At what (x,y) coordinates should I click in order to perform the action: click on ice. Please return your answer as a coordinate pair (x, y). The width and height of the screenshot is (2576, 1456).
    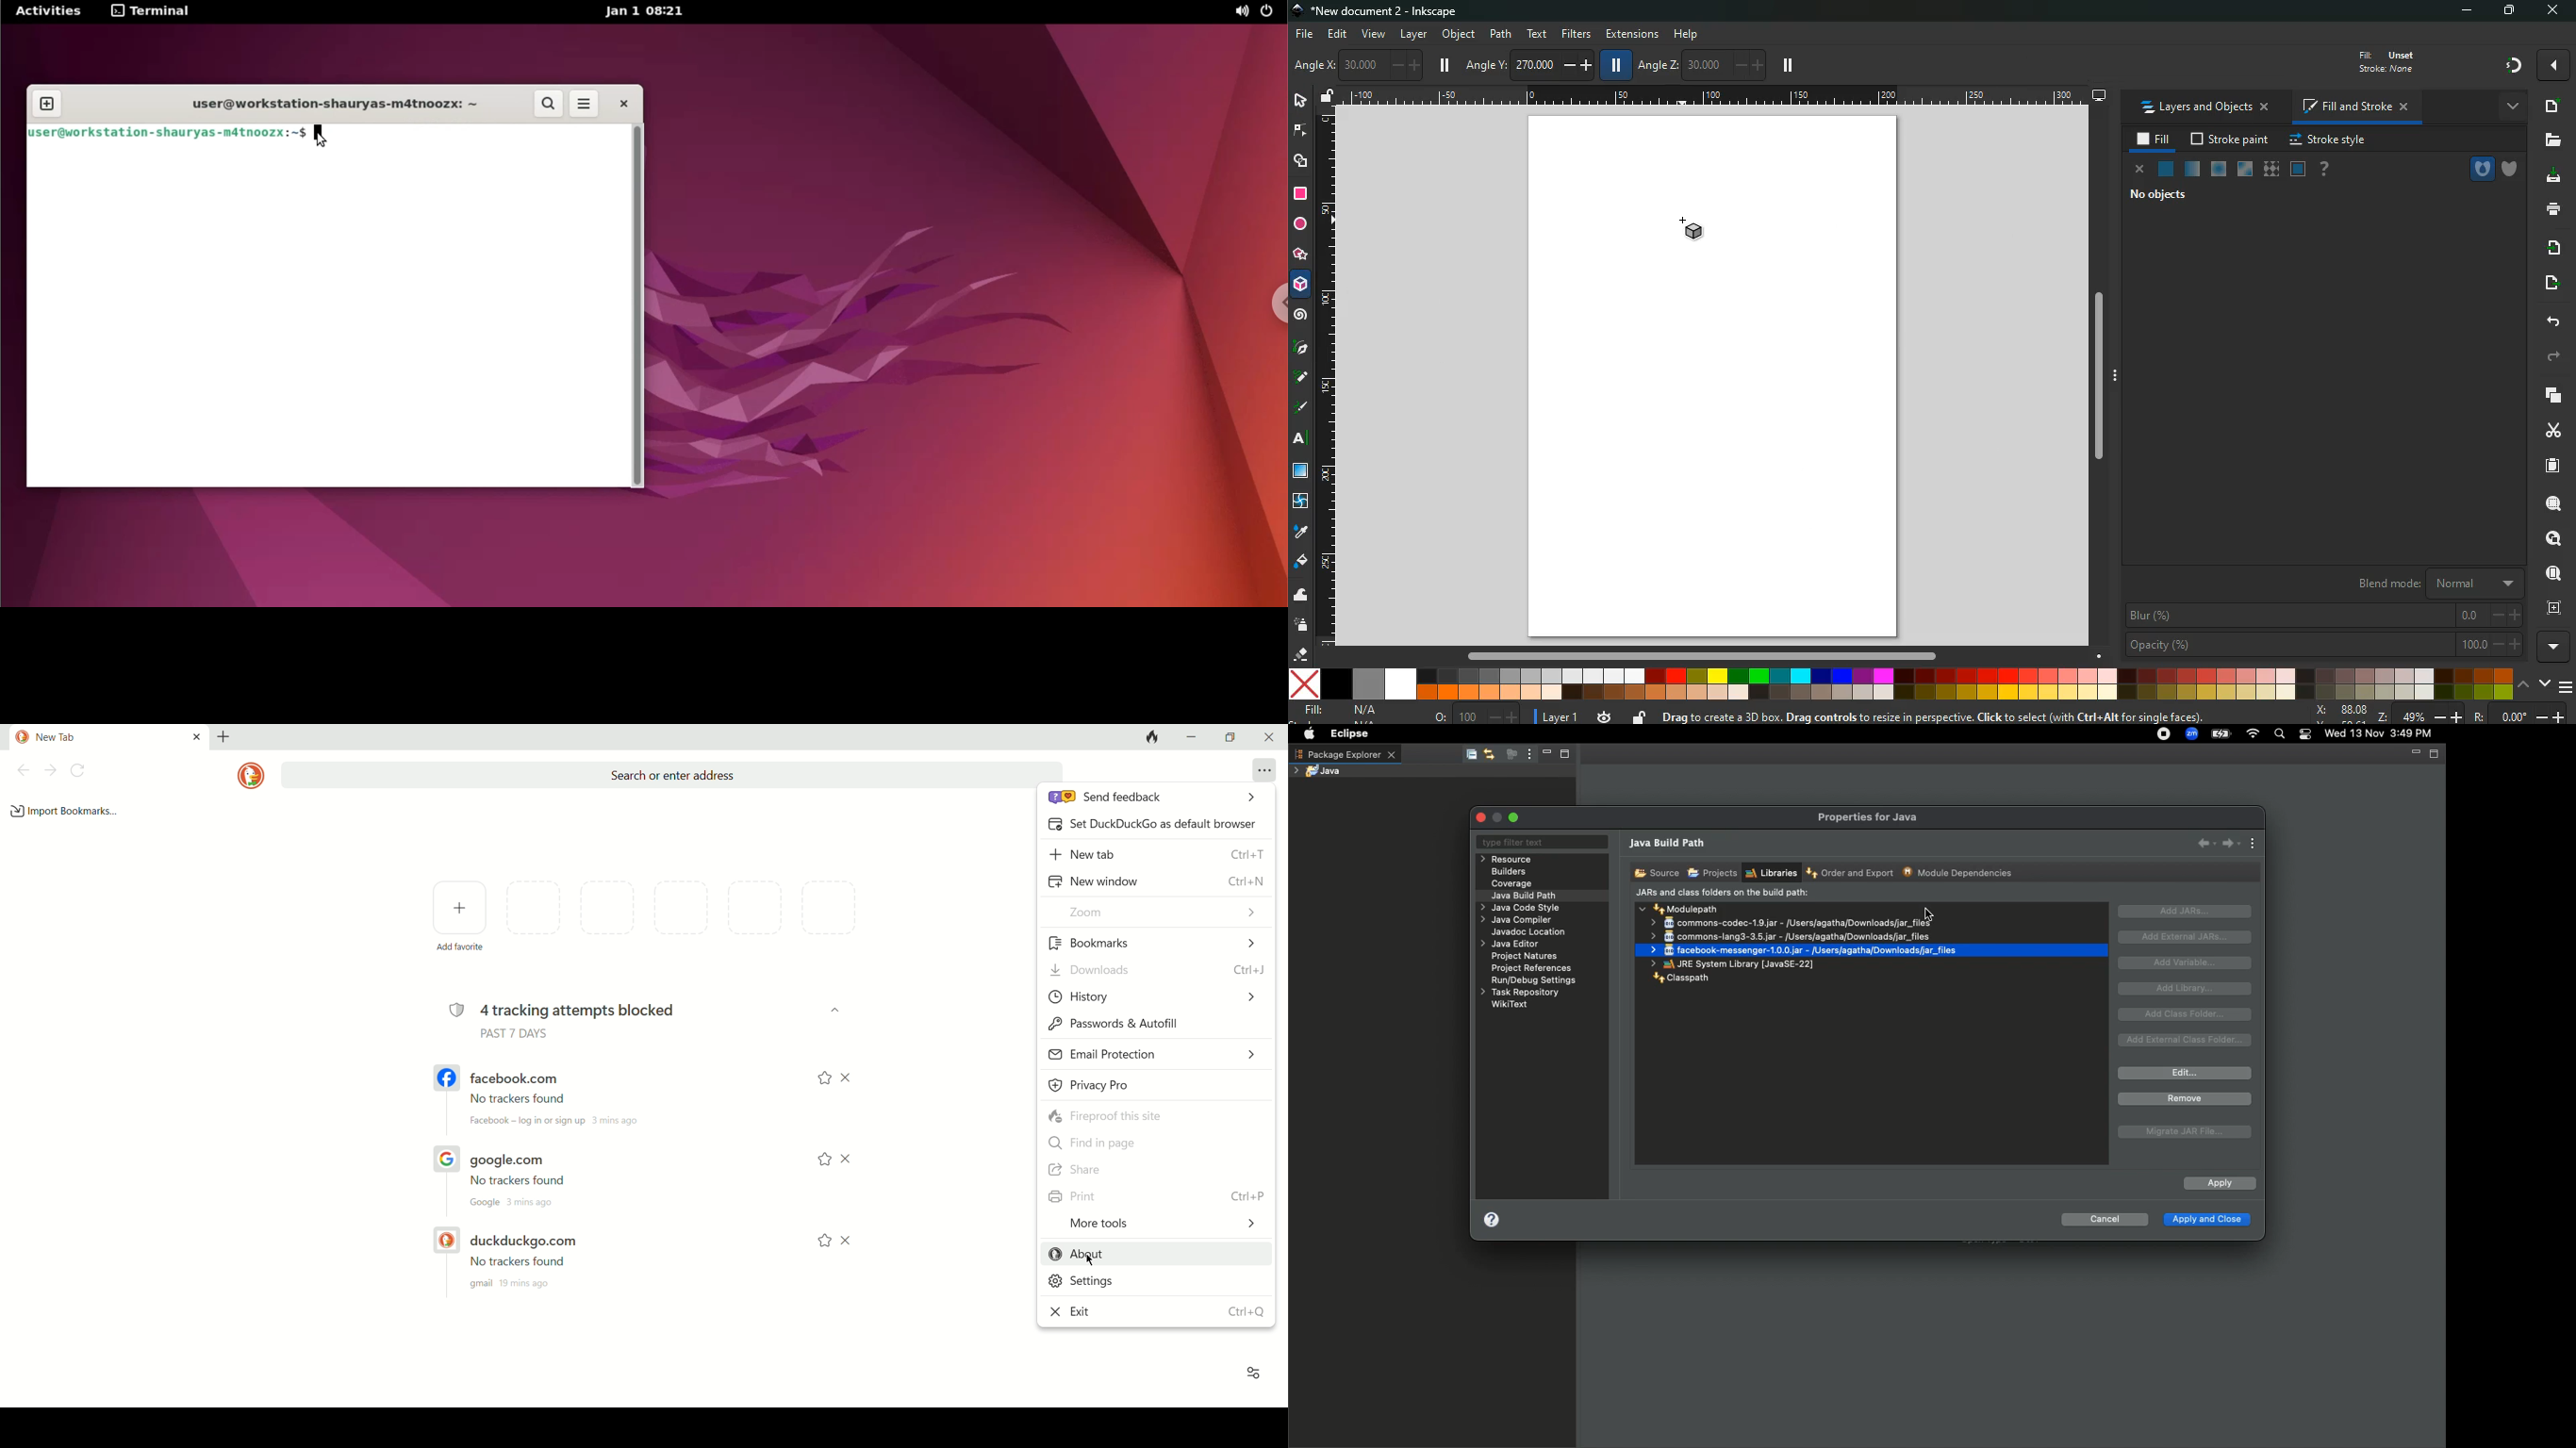
    Looking at the image, I should click on (2217, 171).